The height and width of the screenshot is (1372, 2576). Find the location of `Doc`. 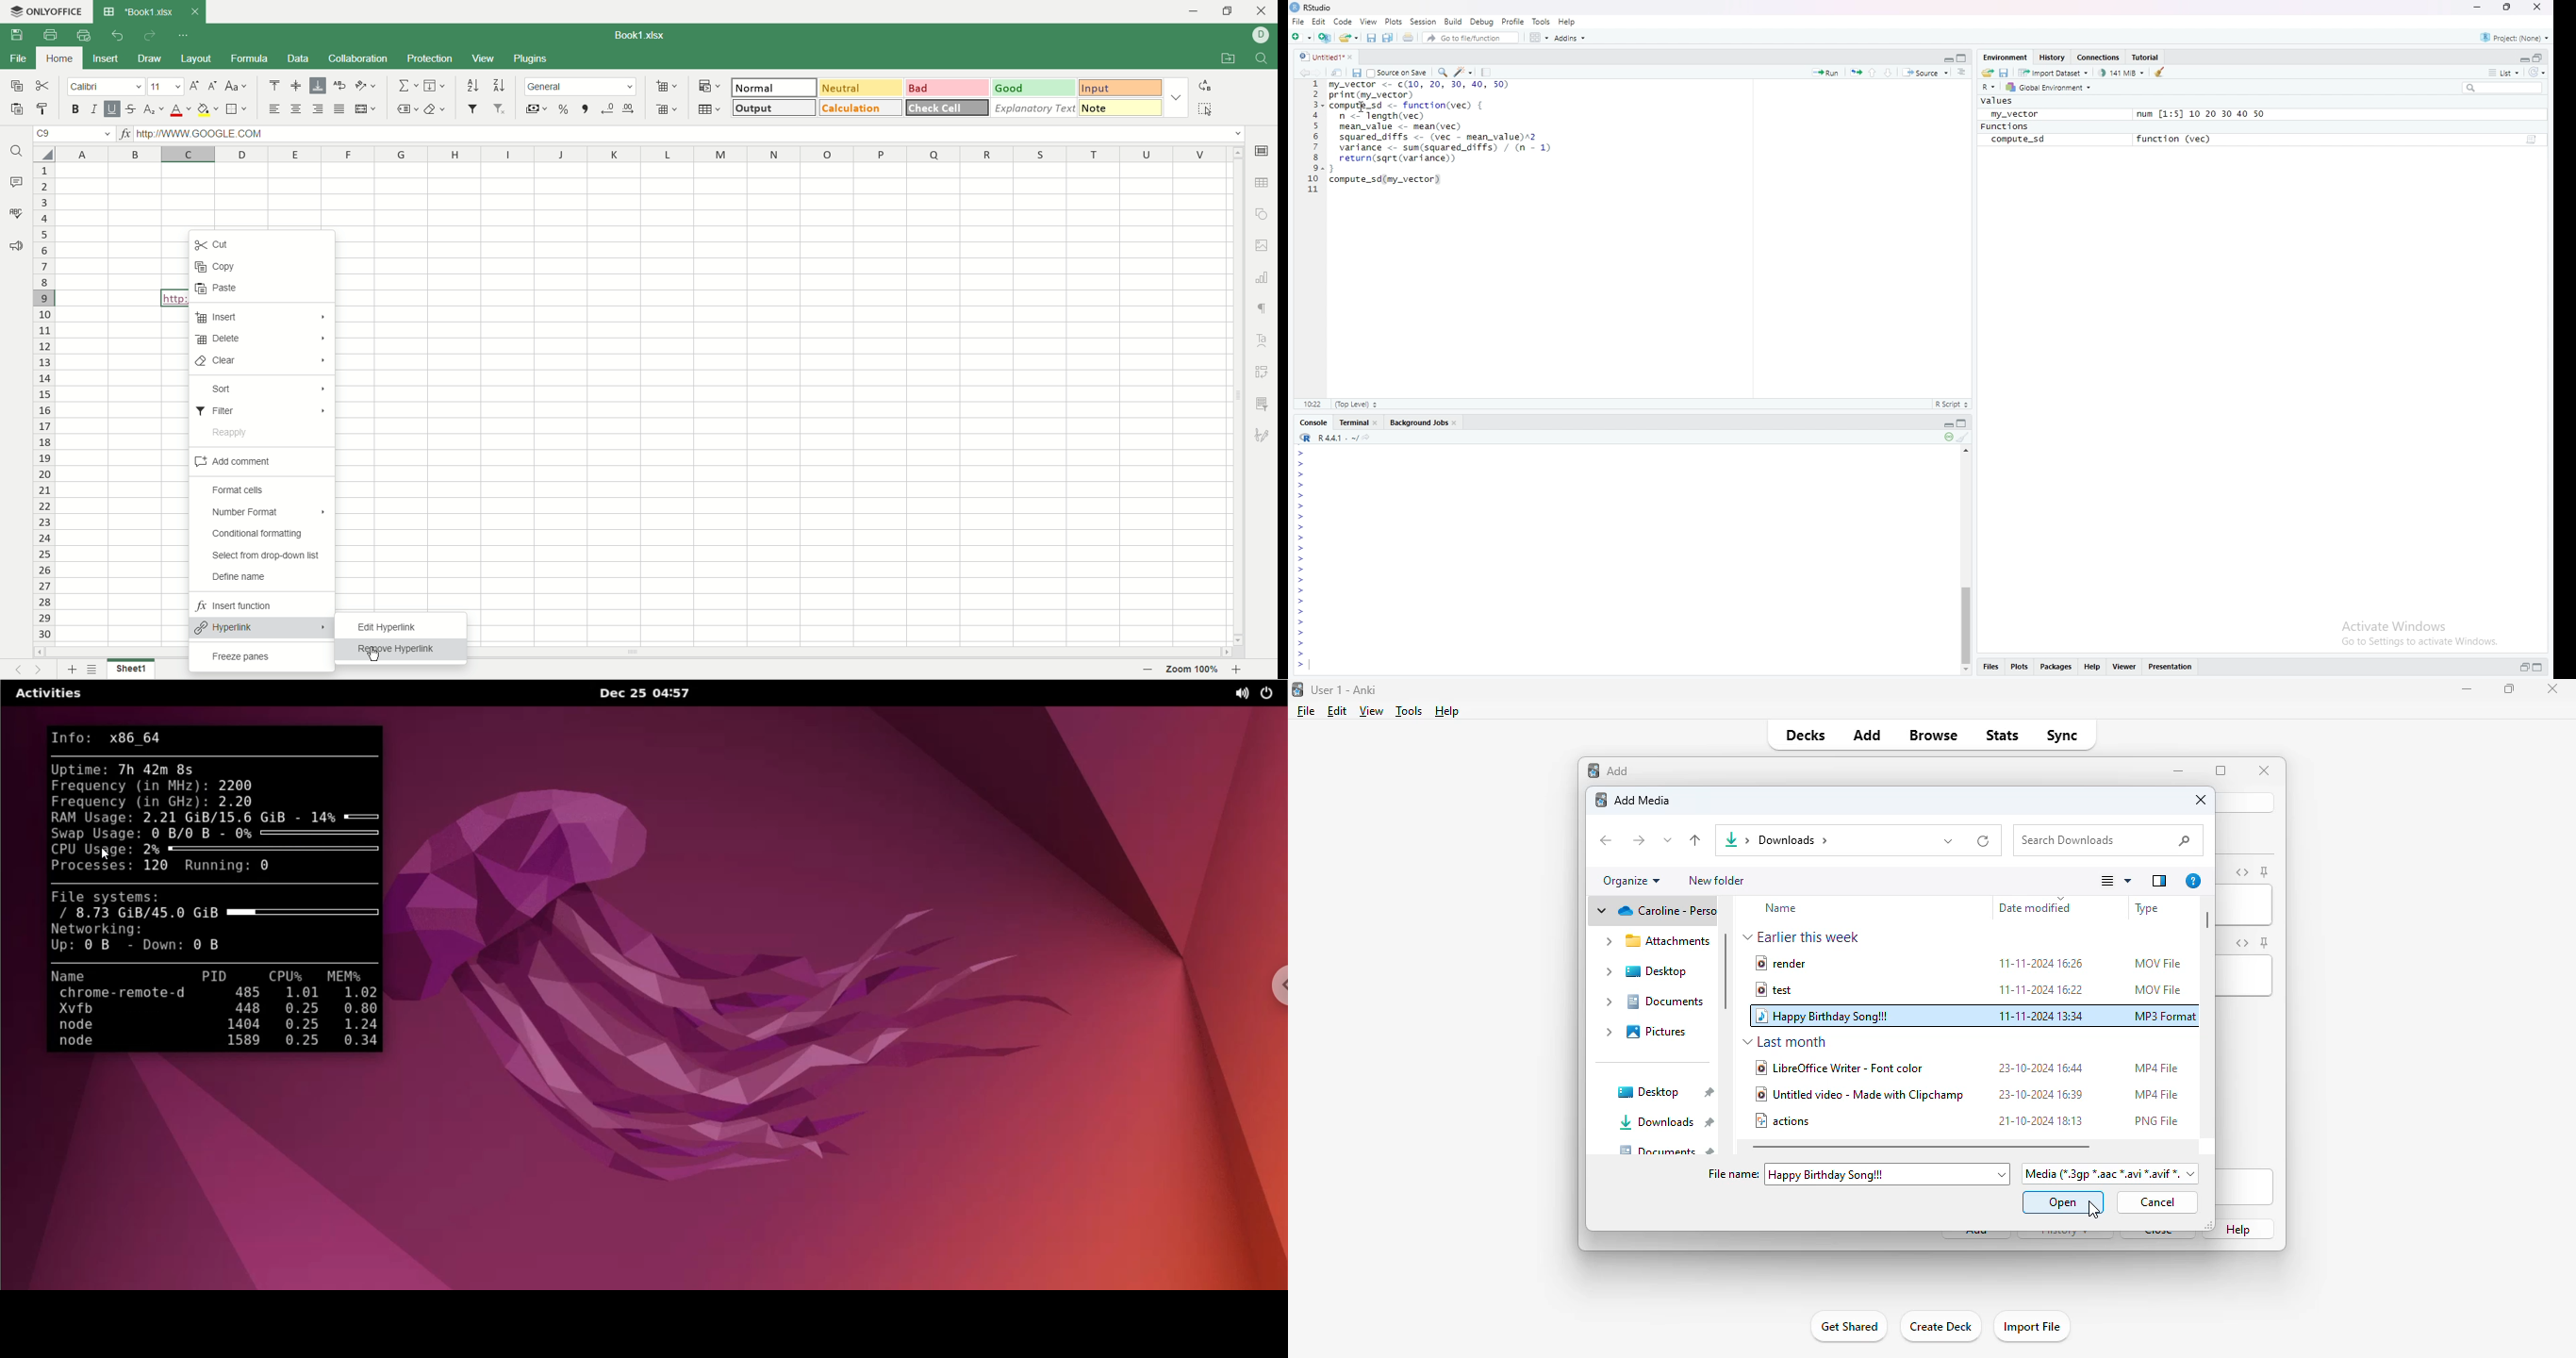

Doc is located at coordinates (2530, 140).